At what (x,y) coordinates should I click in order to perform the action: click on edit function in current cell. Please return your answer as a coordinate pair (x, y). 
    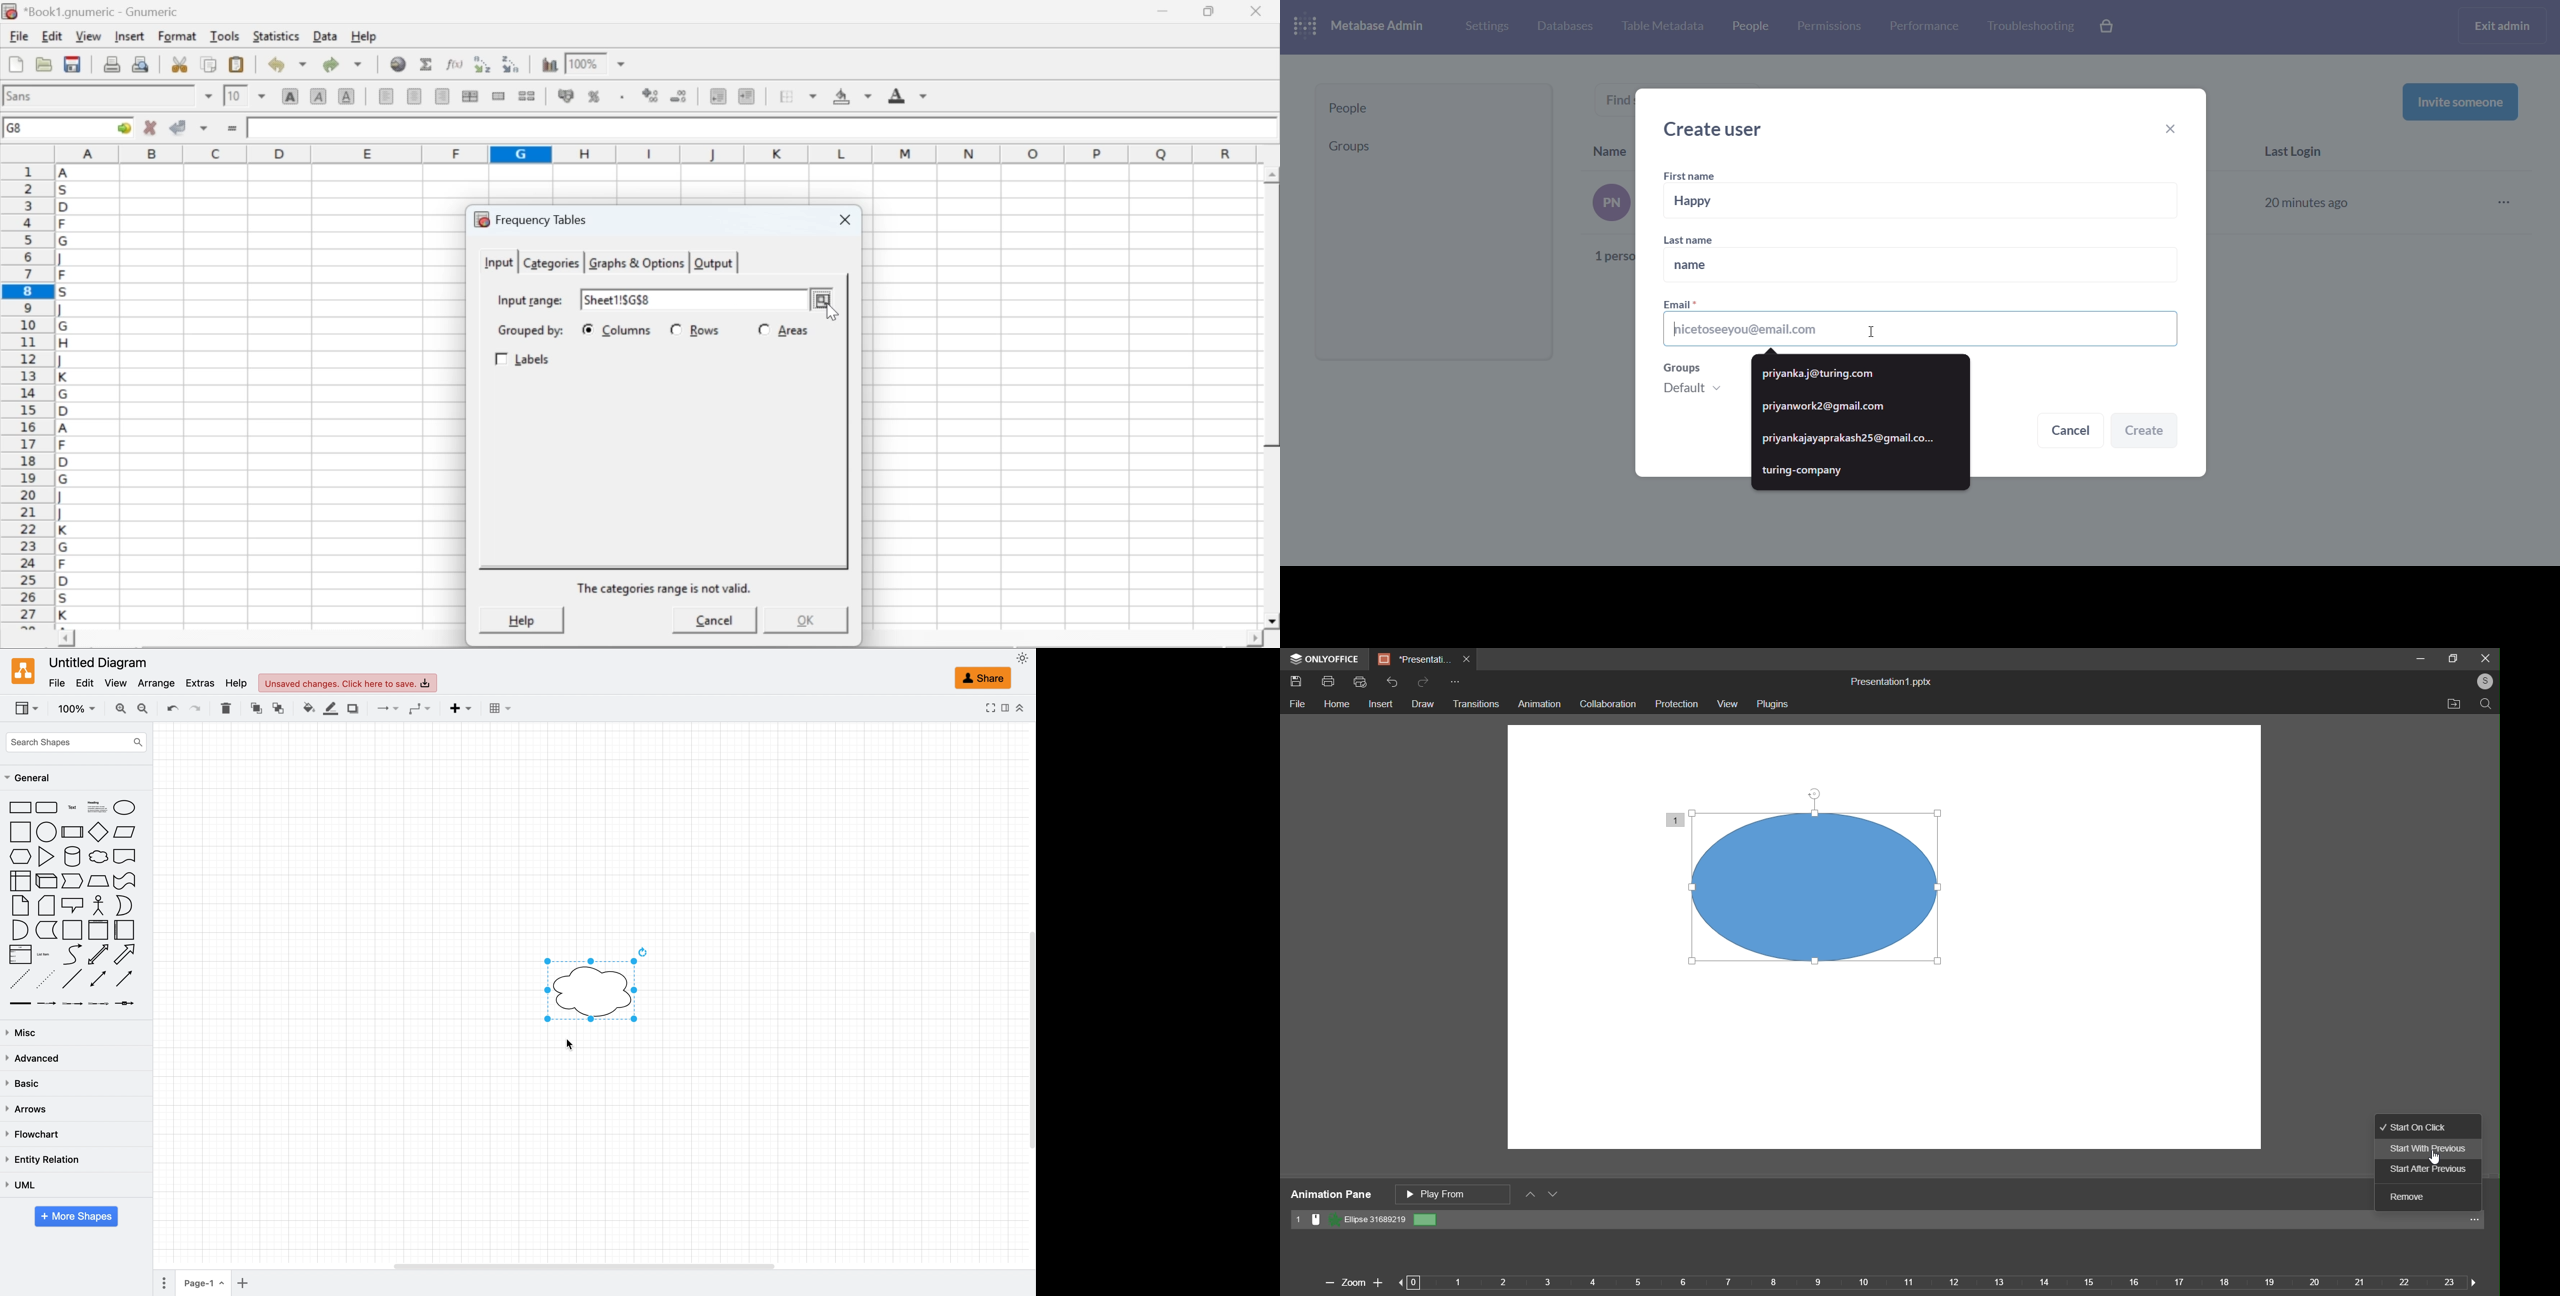
    Looking at the image, I should click on (456, 63).